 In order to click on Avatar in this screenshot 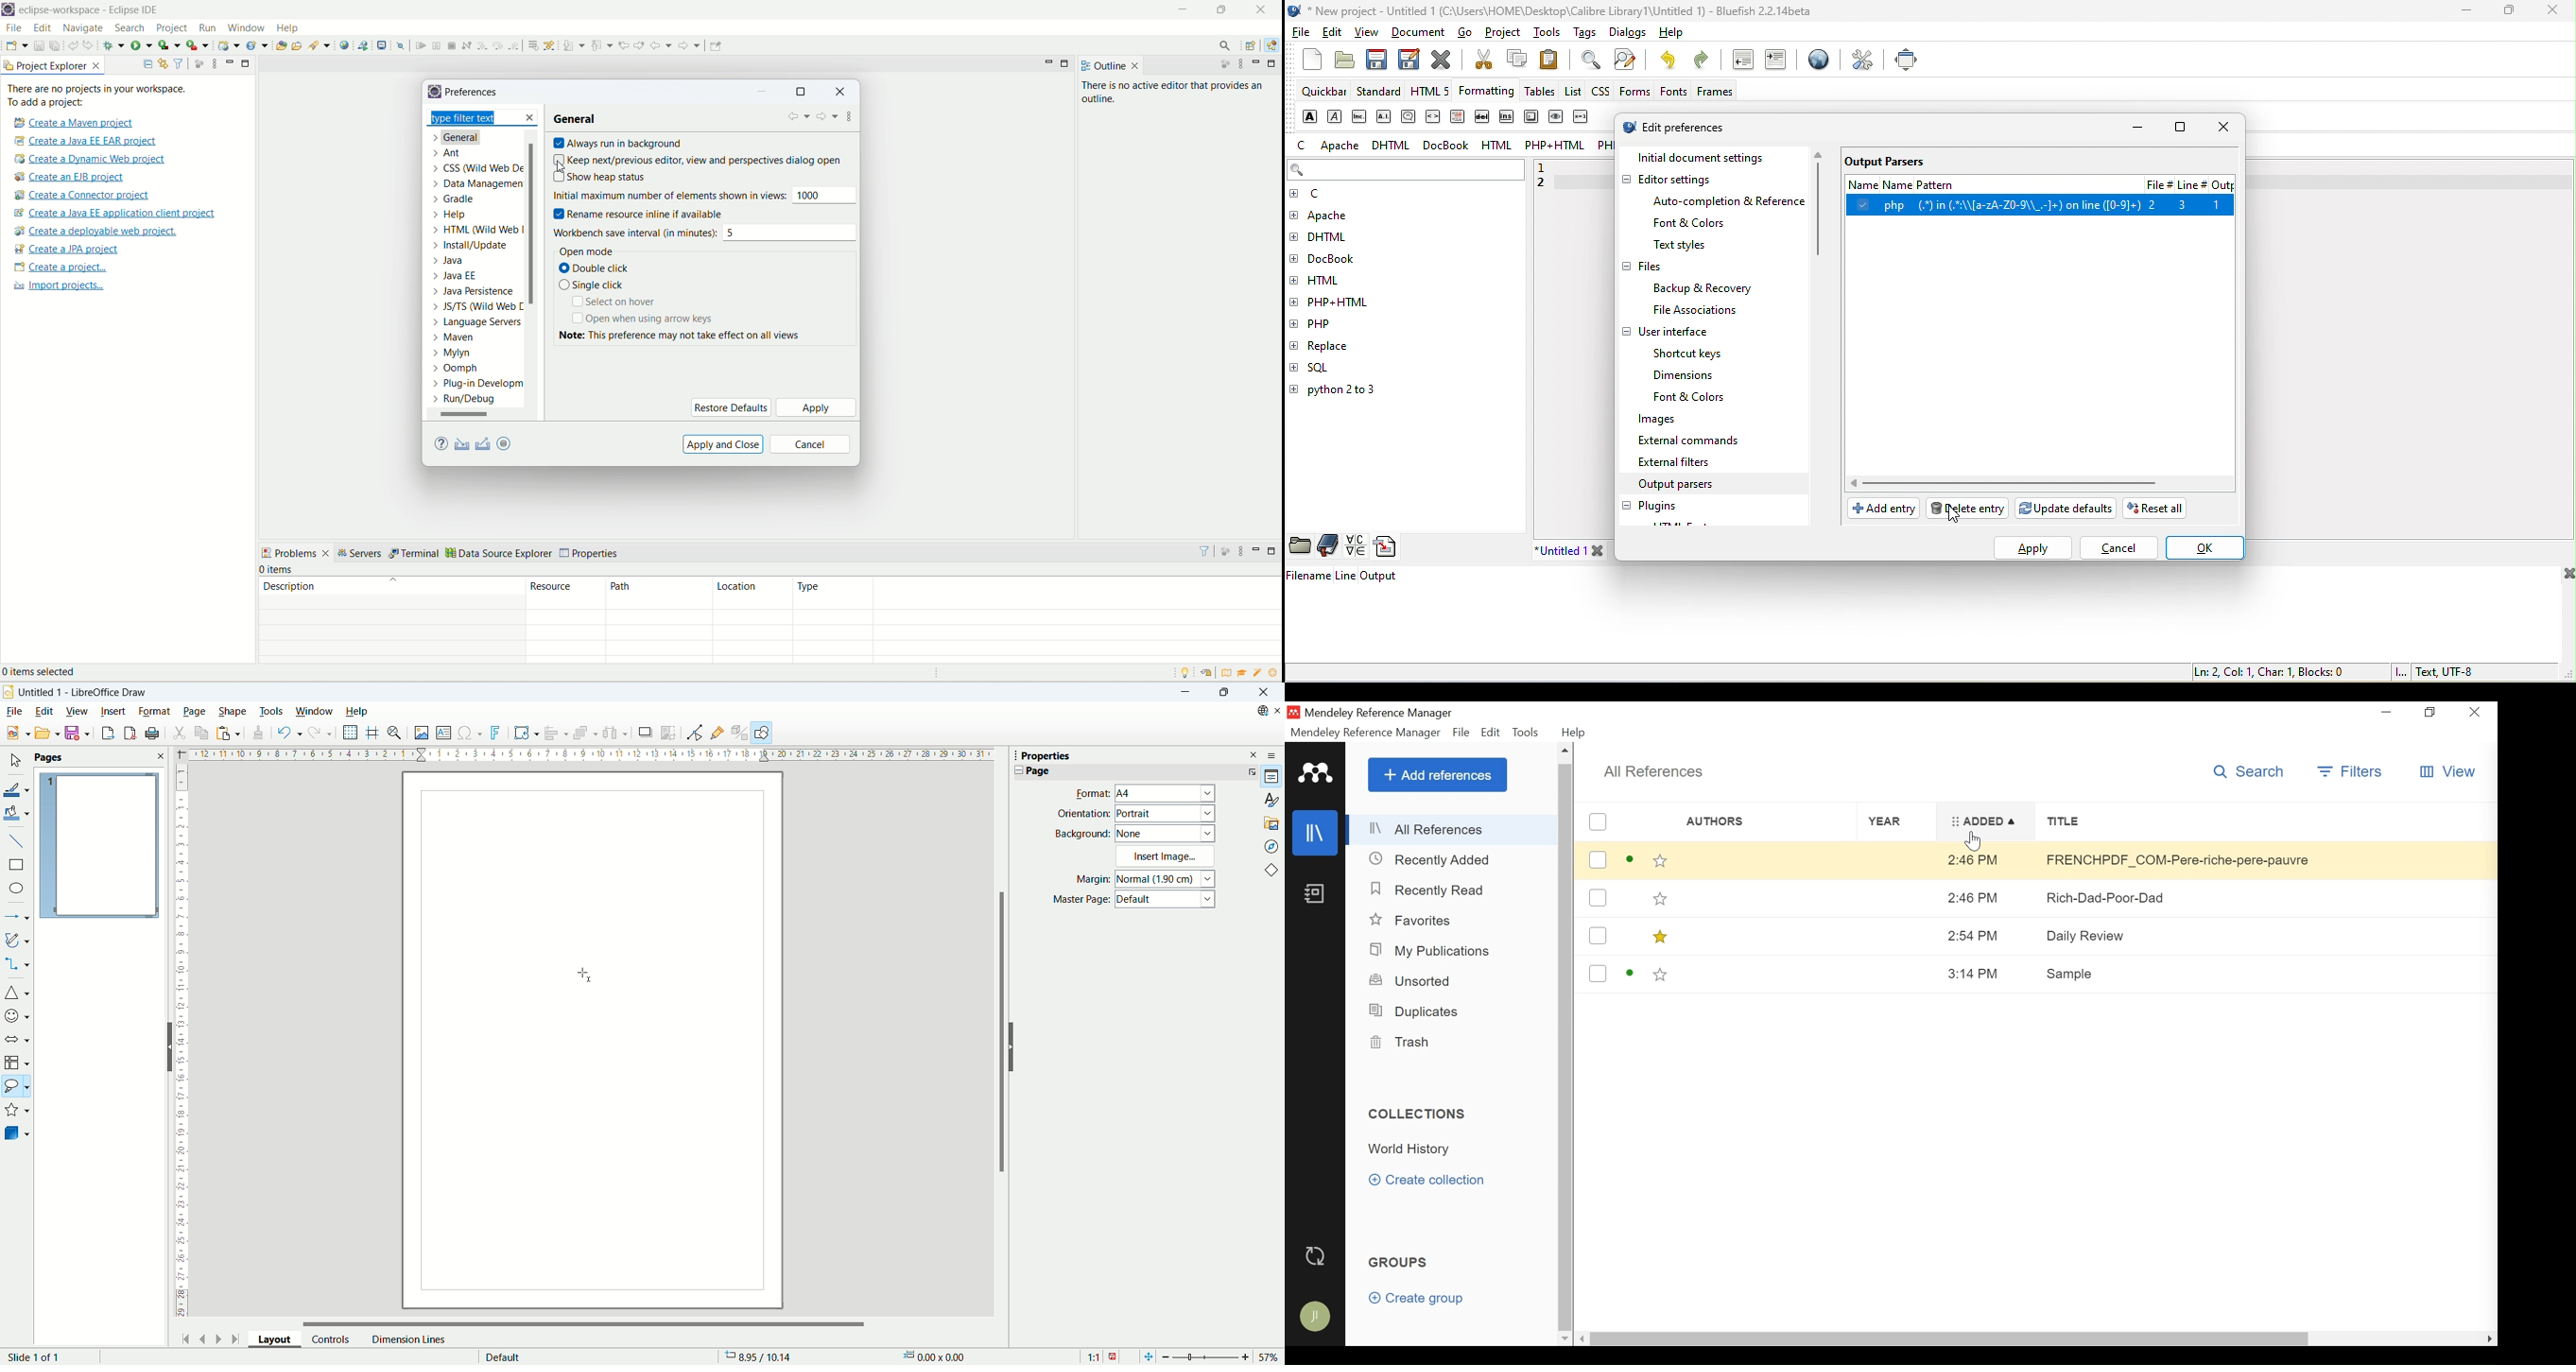, I will do `click(1317, 1318)`.